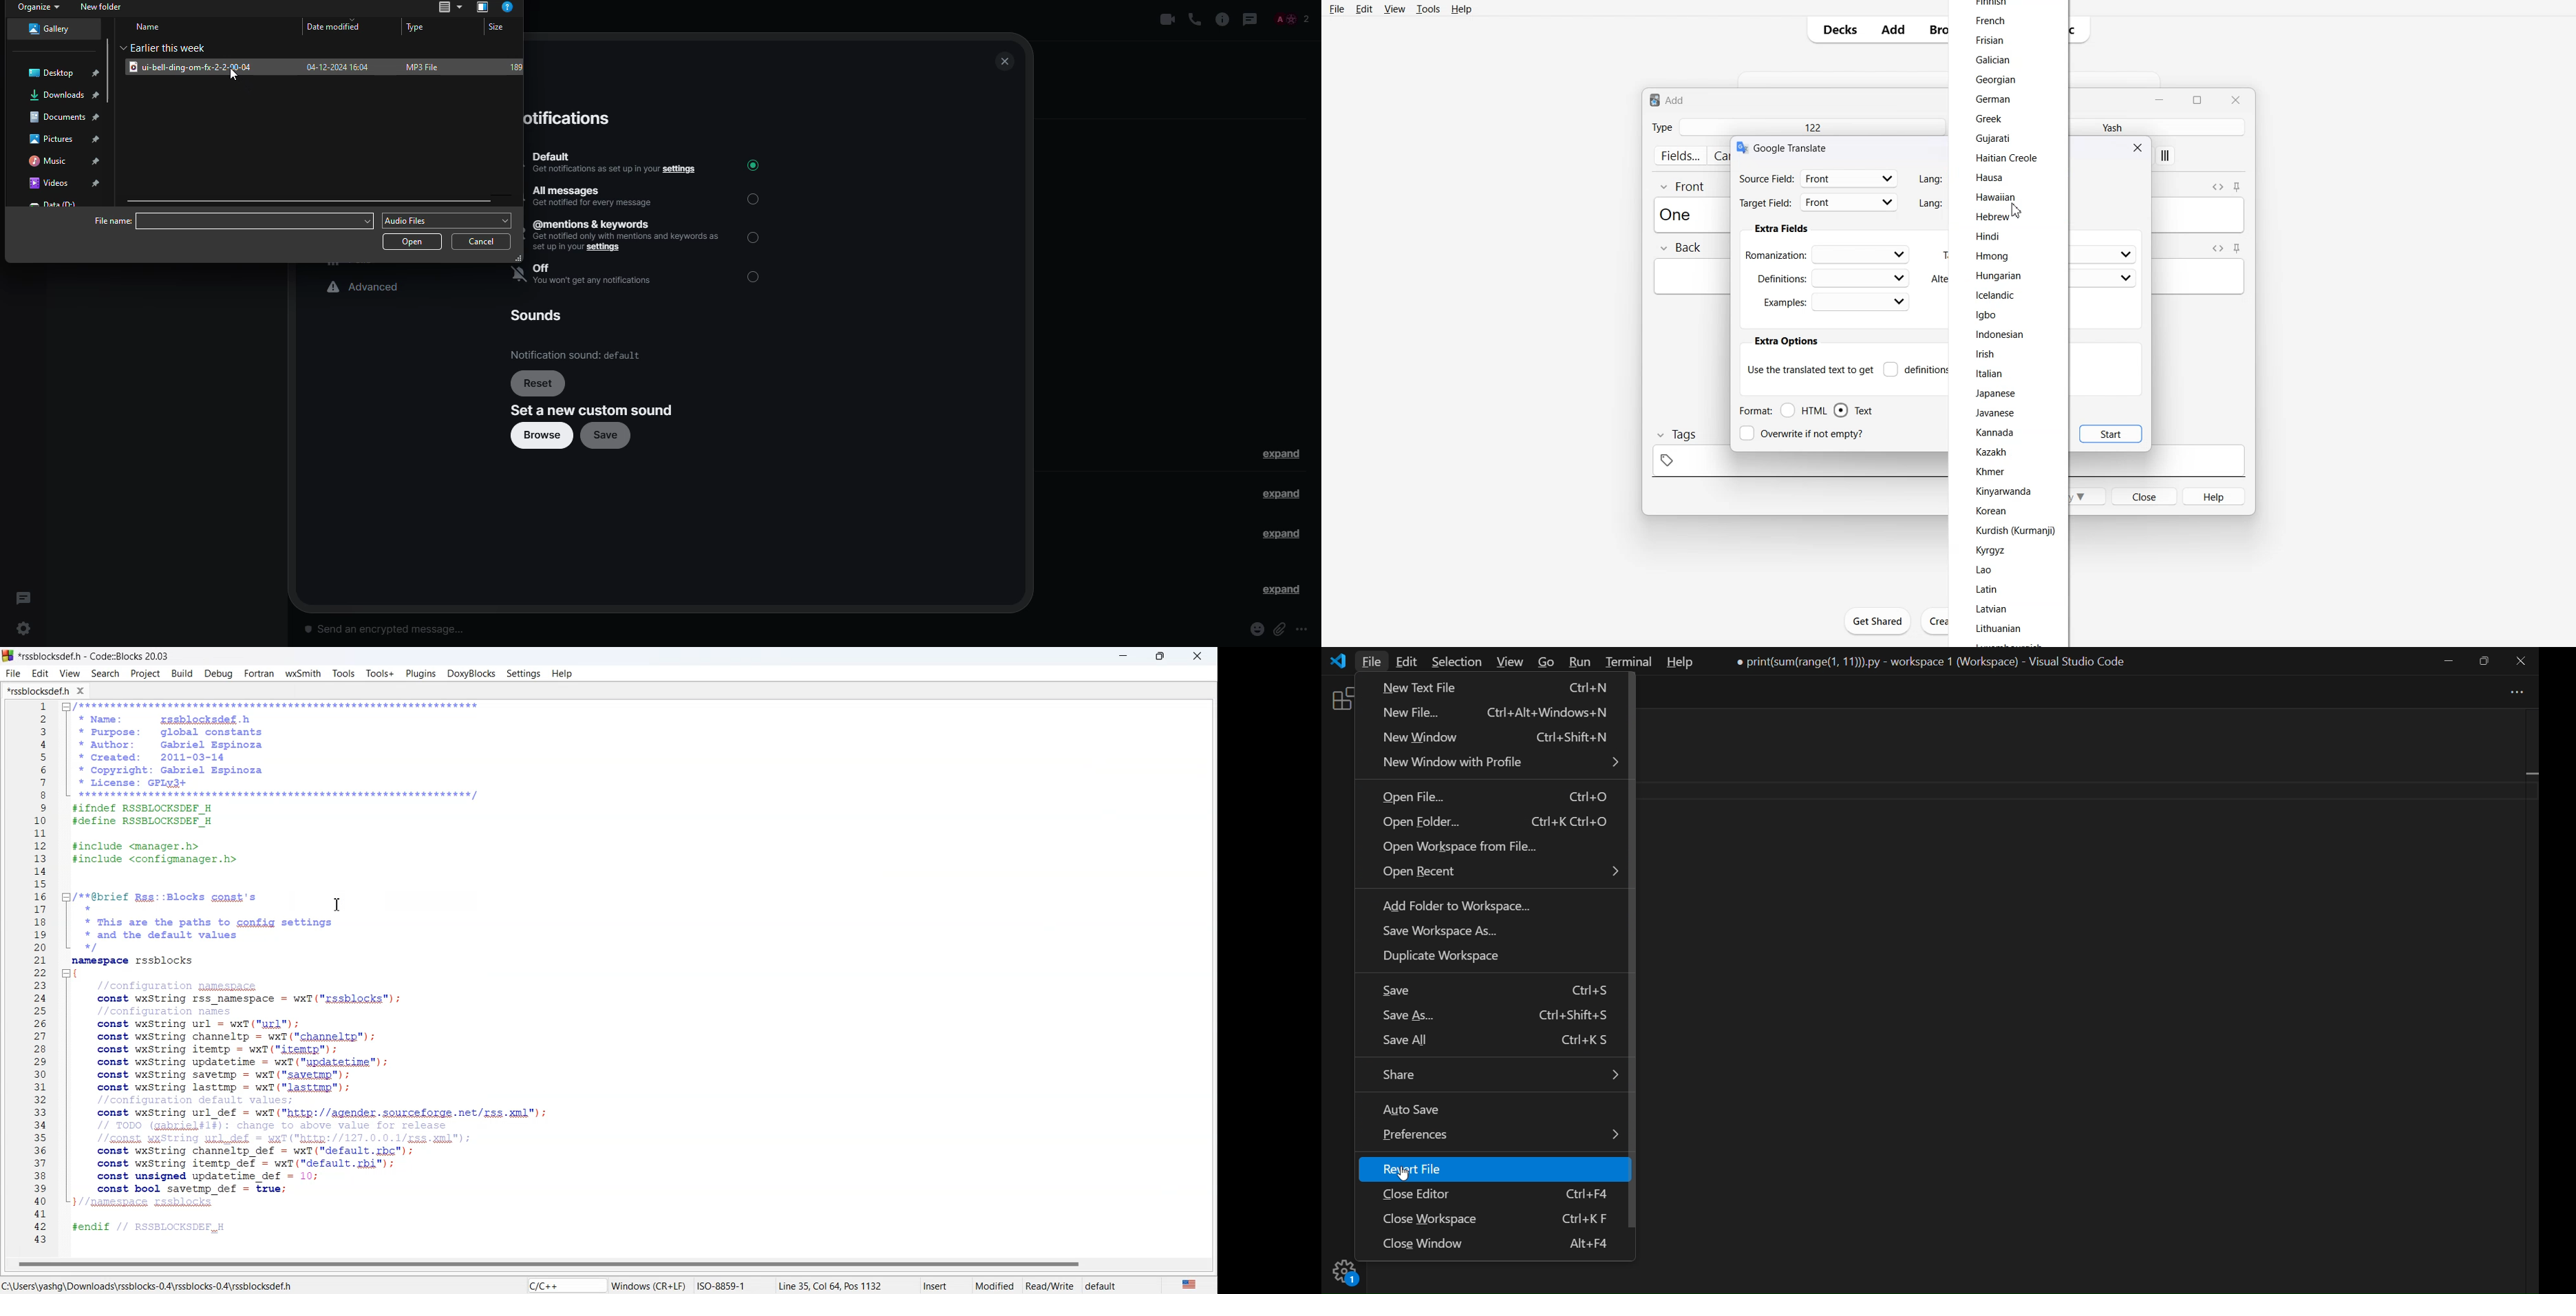 The height and width of the screenshot is (1316, 2576). What do you see at coordinates (2215, 248) in the screenshot?
I see `Toggle HTML Editor` at bounding box center [2215, 248].